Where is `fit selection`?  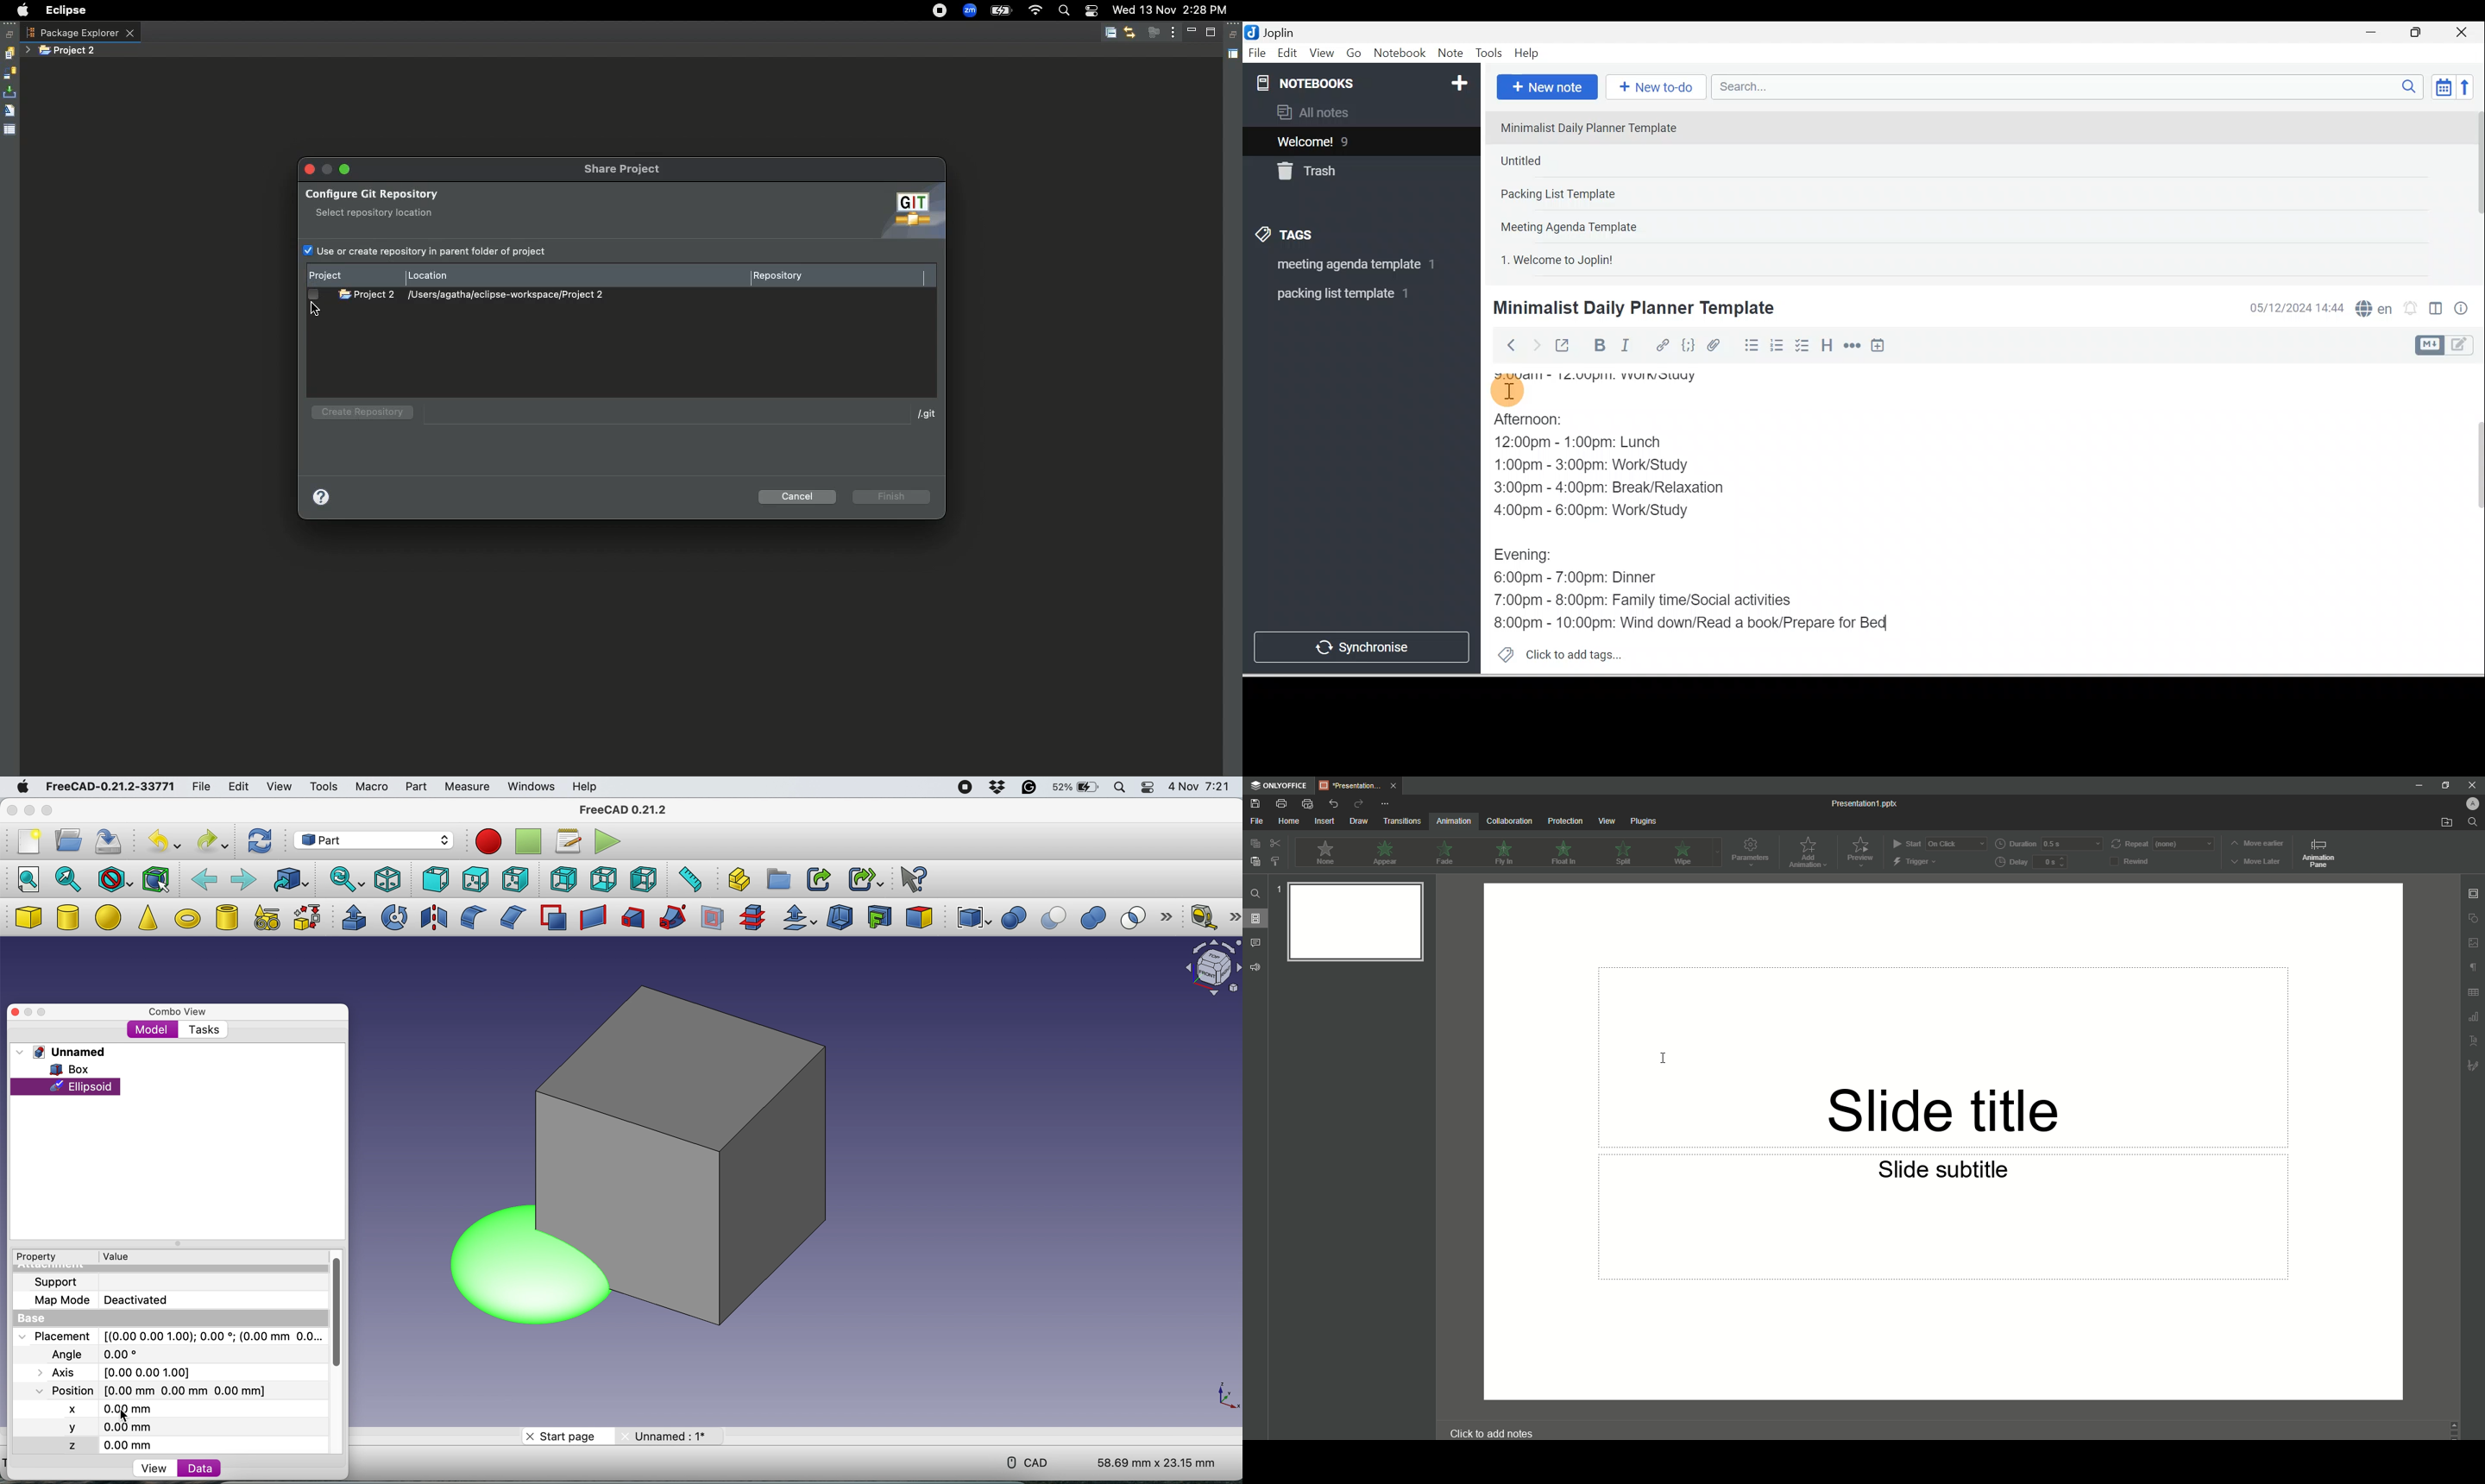 fit selection is located at coordinates (68, 879).